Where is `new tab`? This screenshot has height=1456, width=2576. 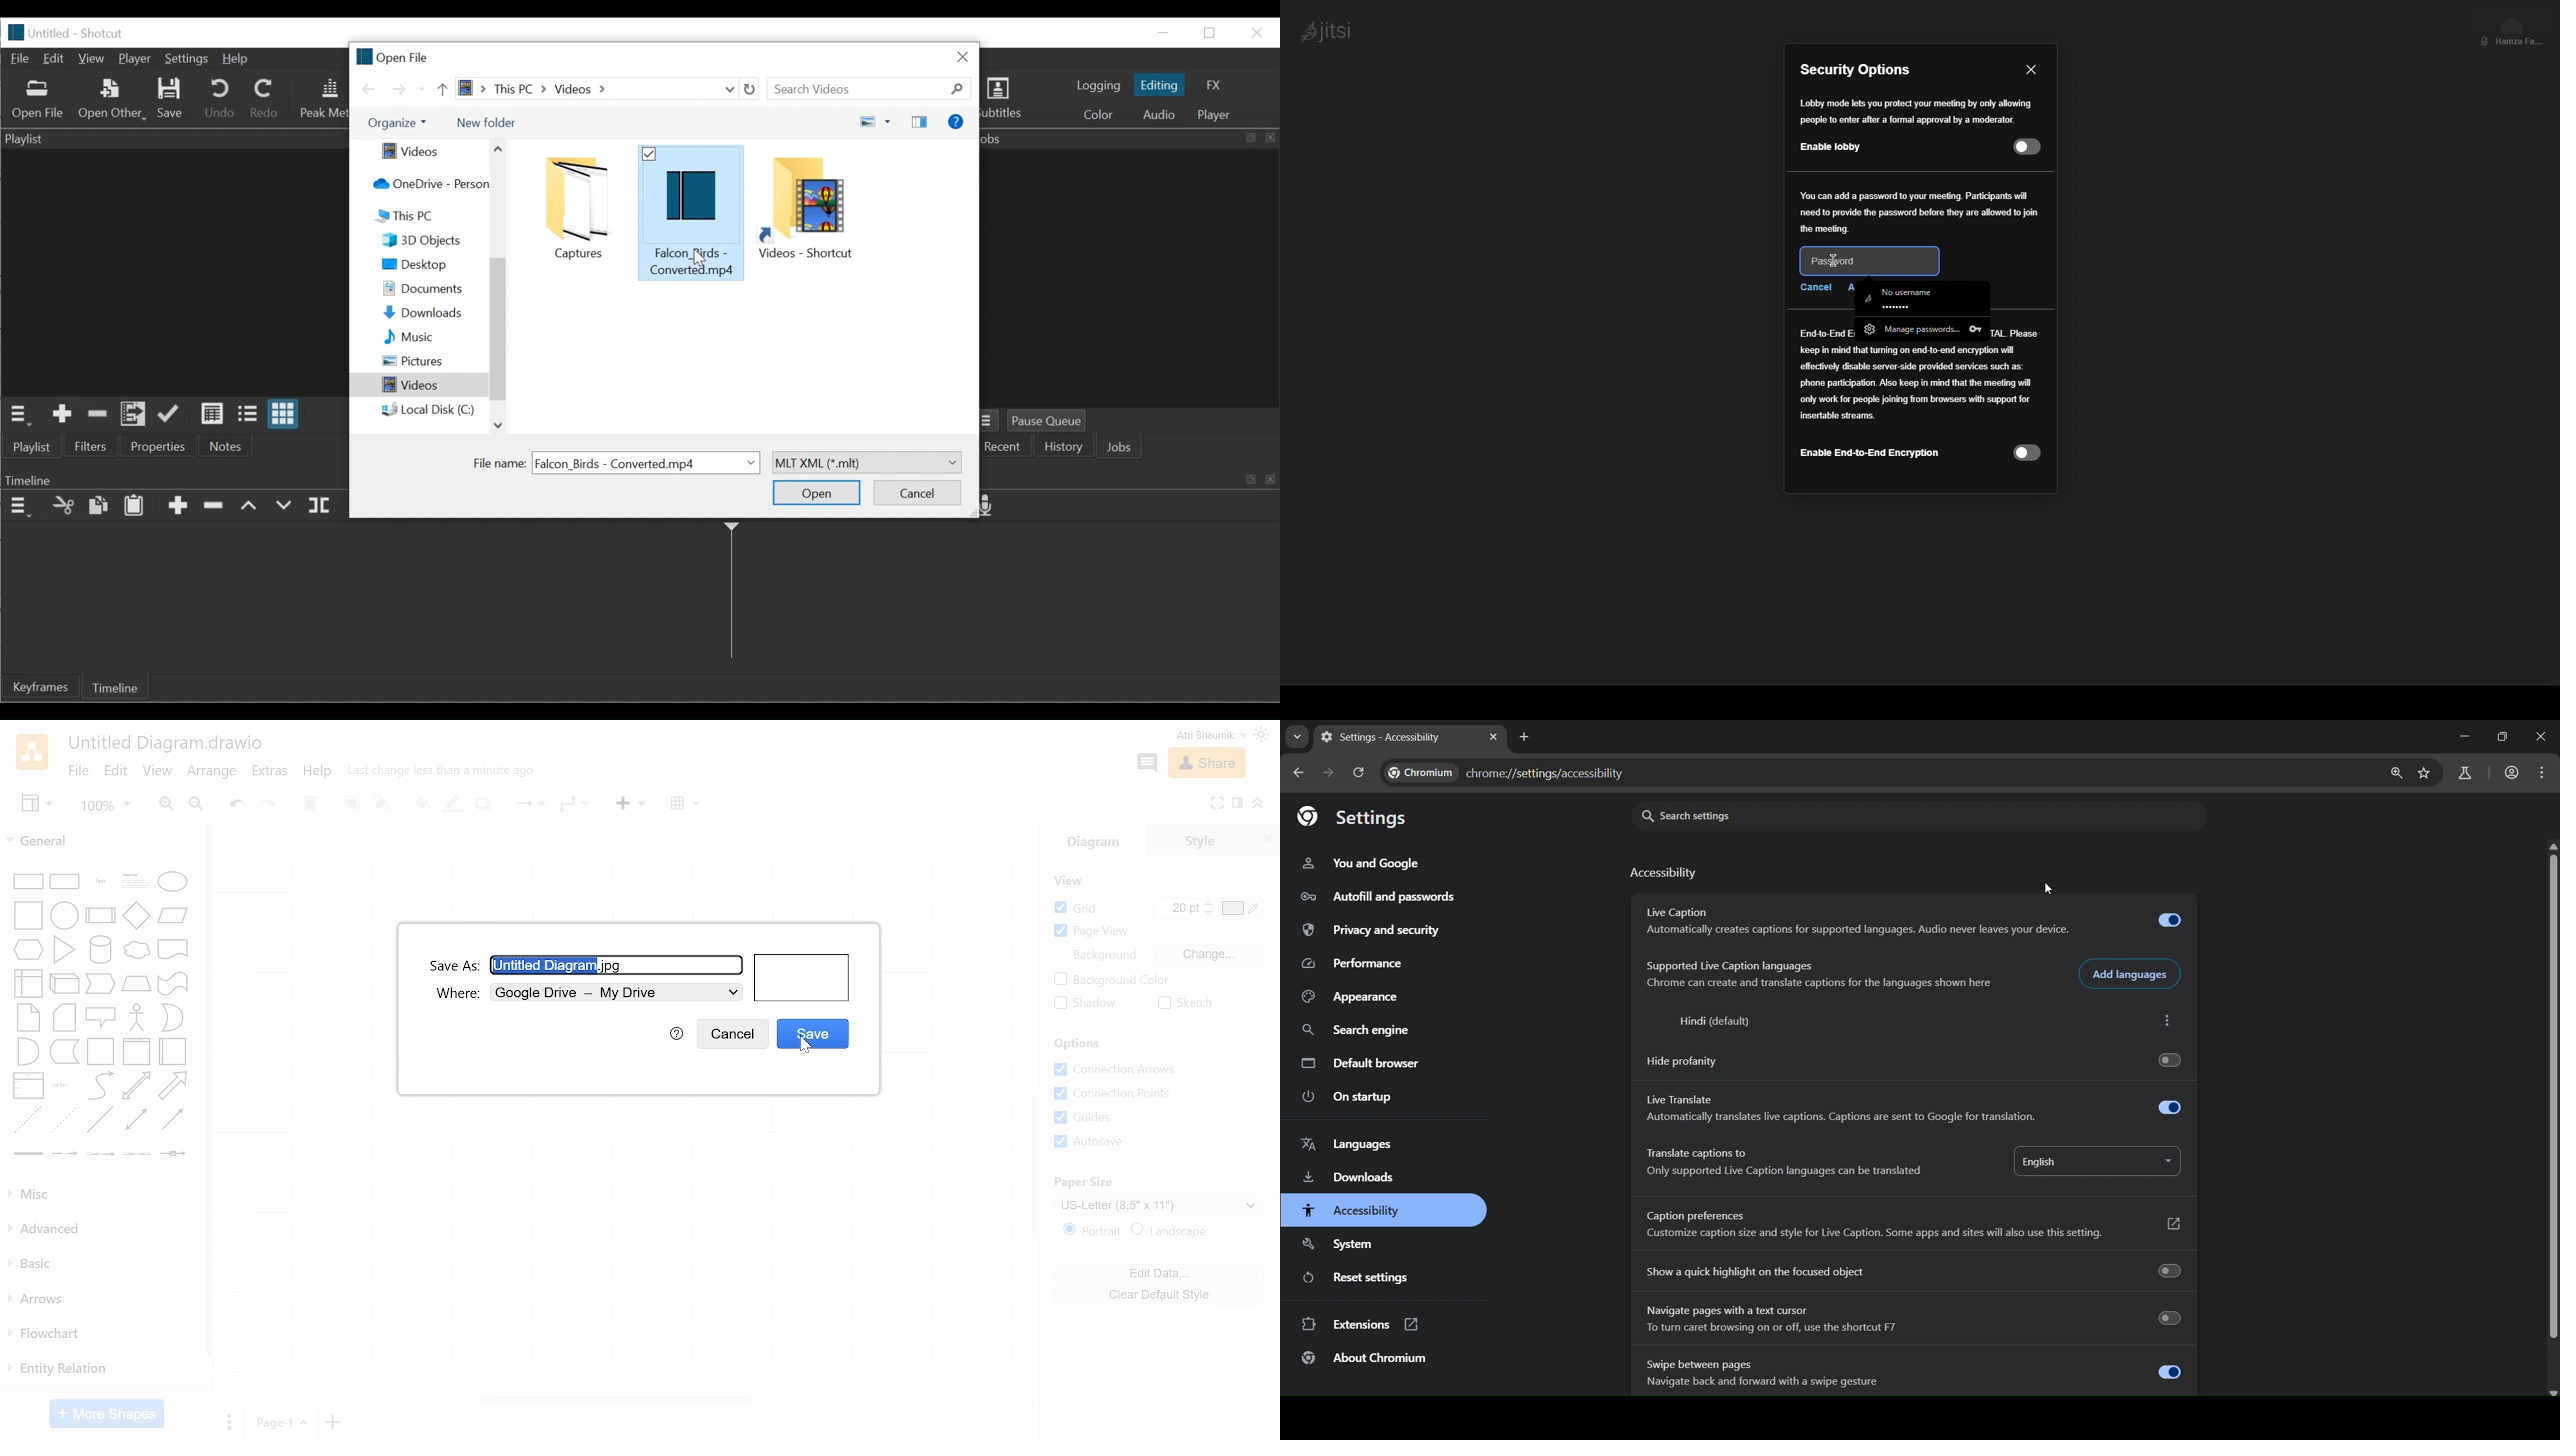 new tab is located at coordinates (1523, 737).